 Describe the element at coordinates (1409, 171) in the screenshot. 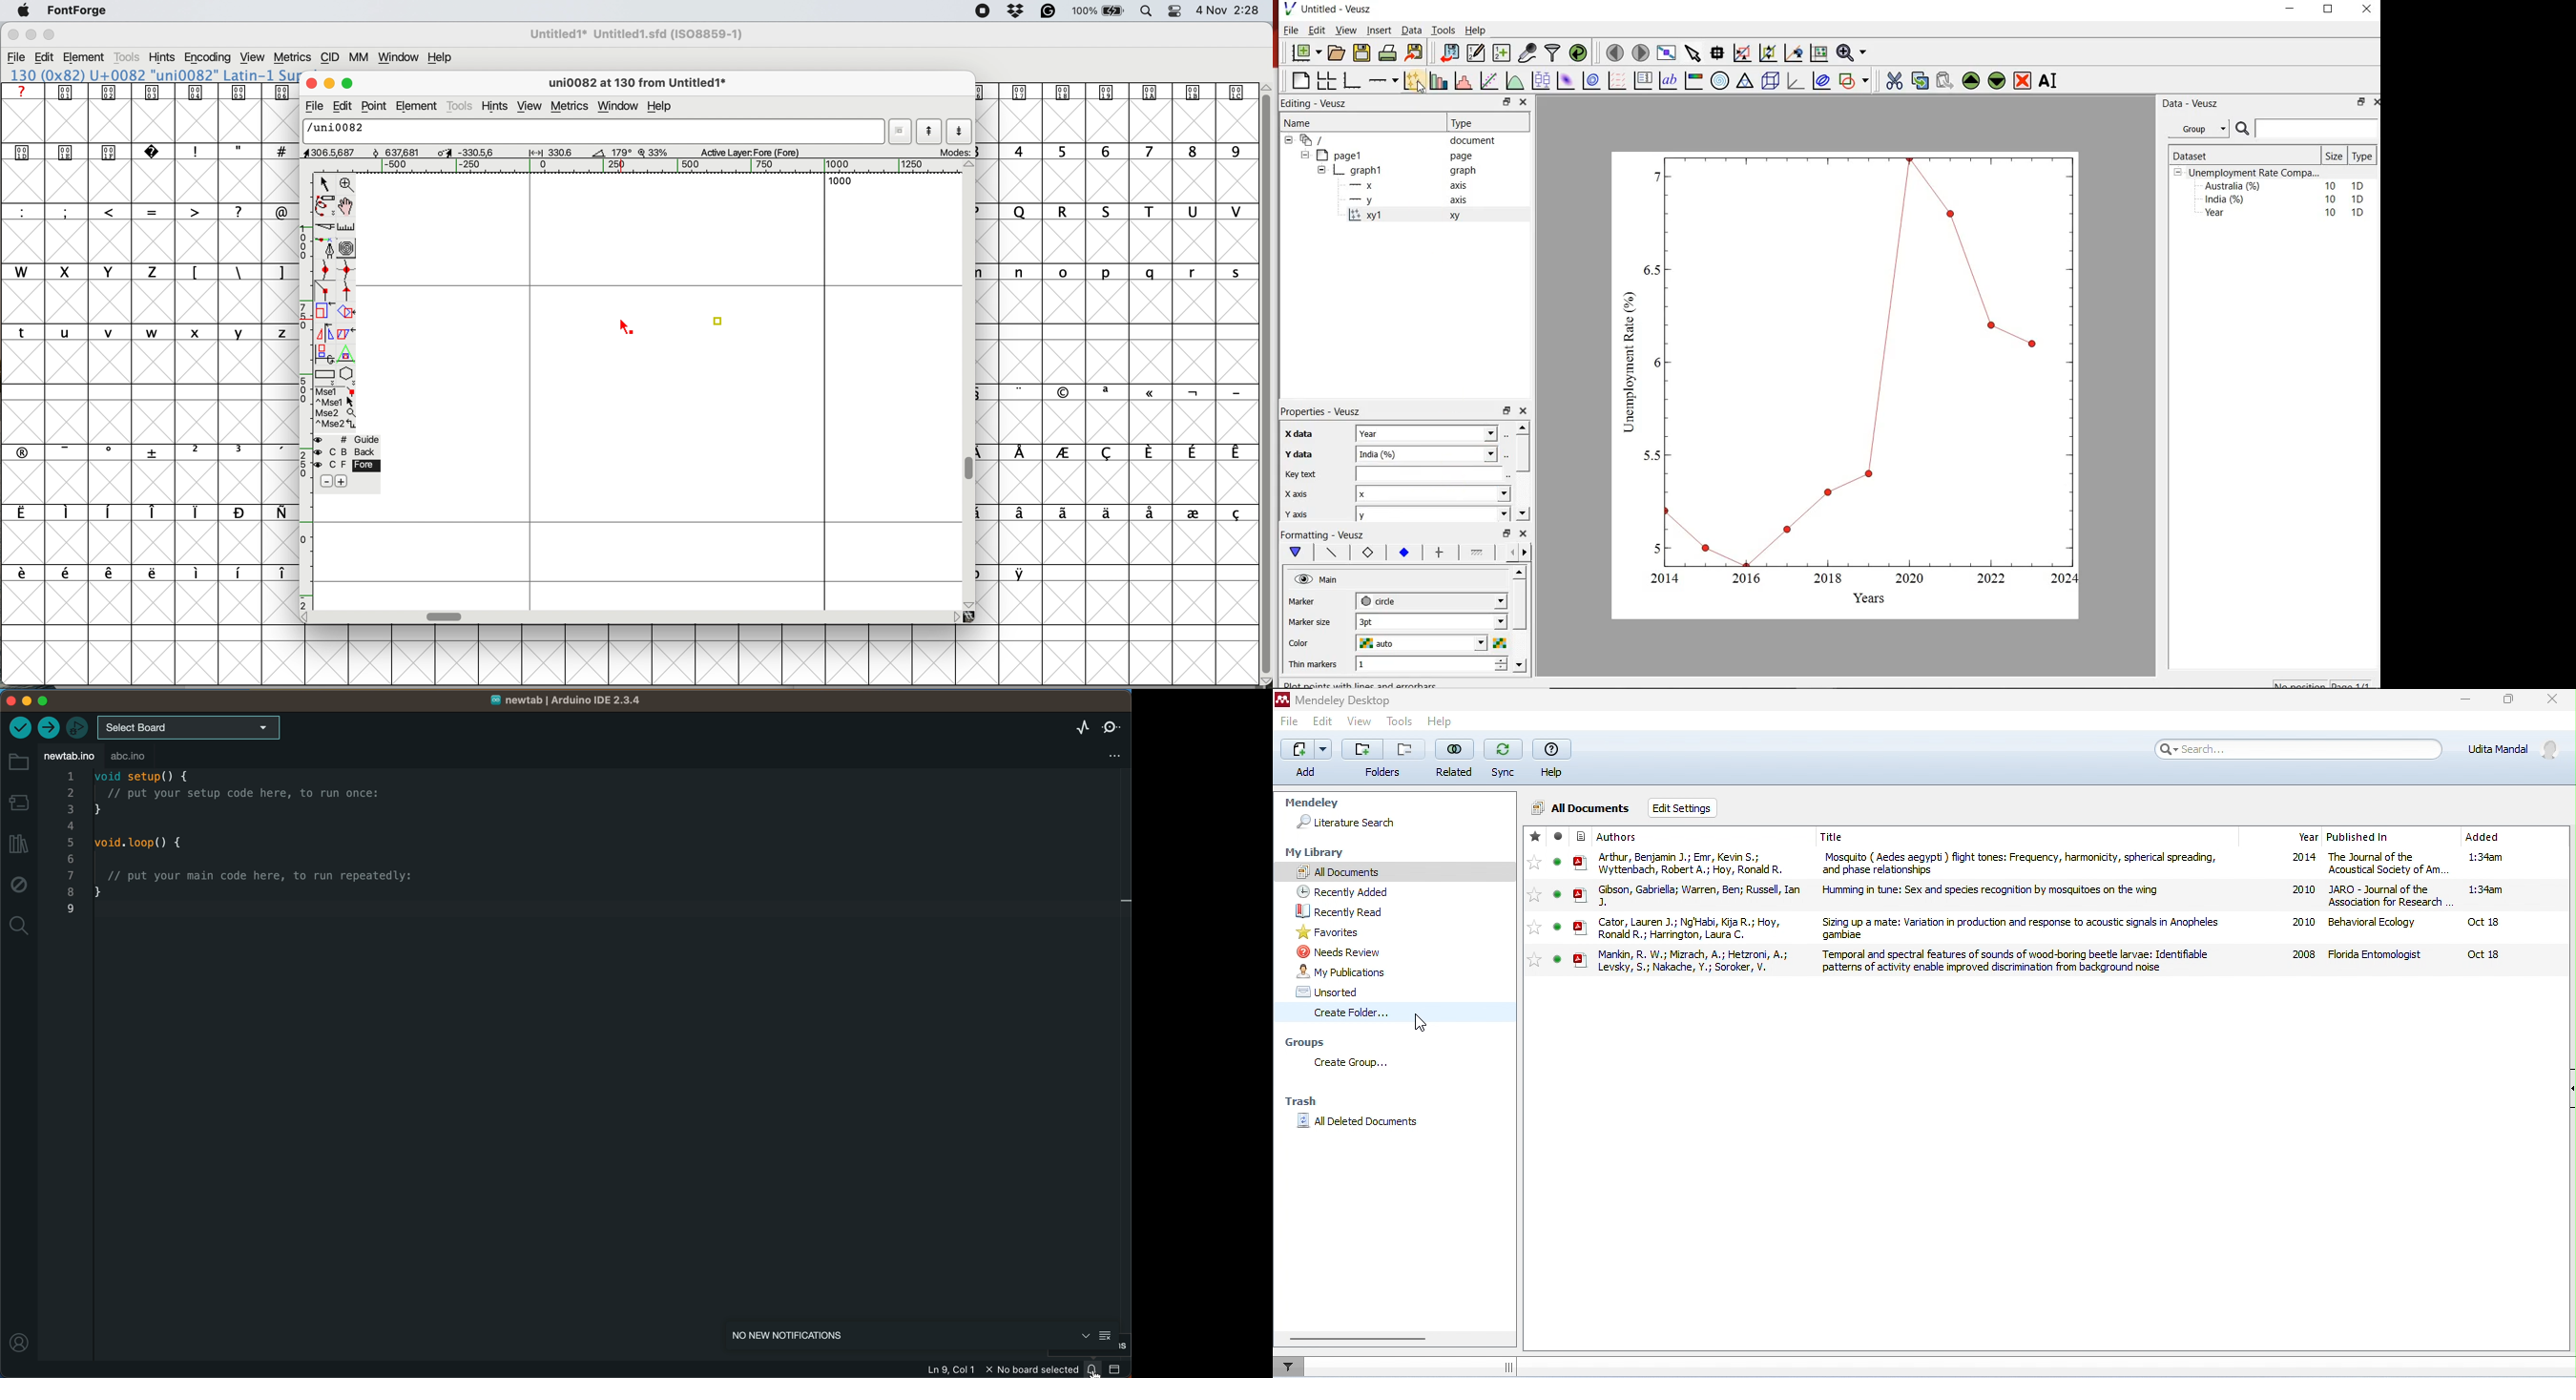

I see `graph1
pl graph` at that location.